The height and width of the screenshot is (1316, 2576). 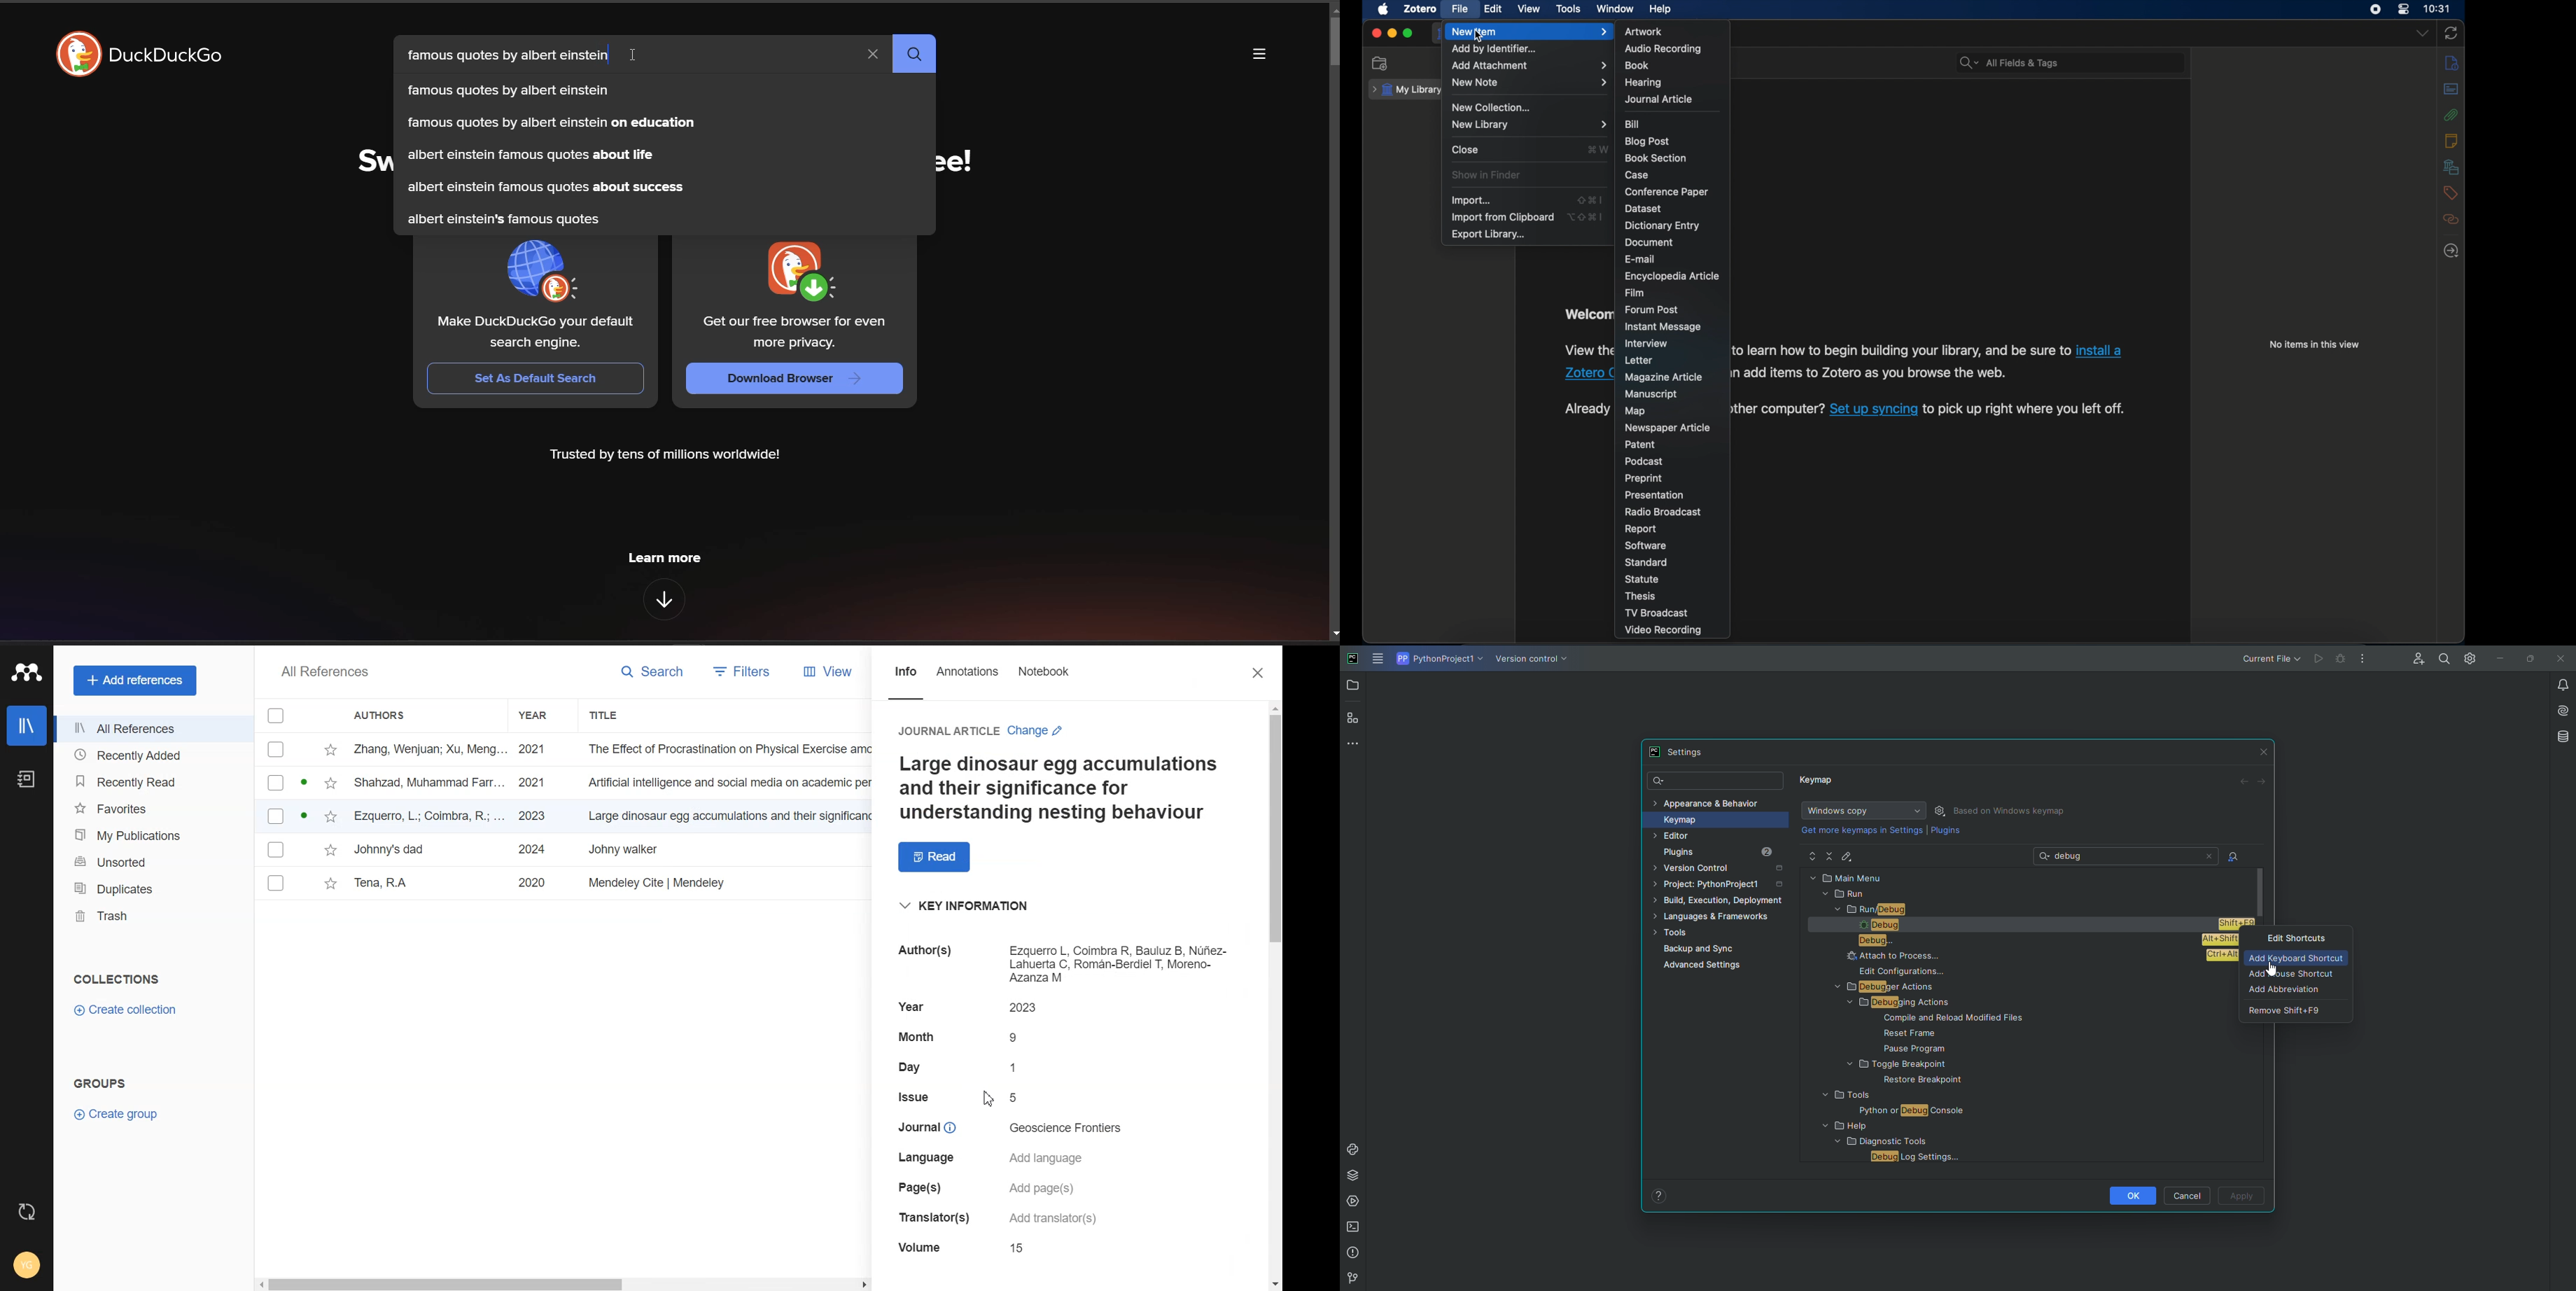 What do you see at coordinates (1716, 933) in the screenshot?
I see `Tools` at bounding box center [1716, 933].